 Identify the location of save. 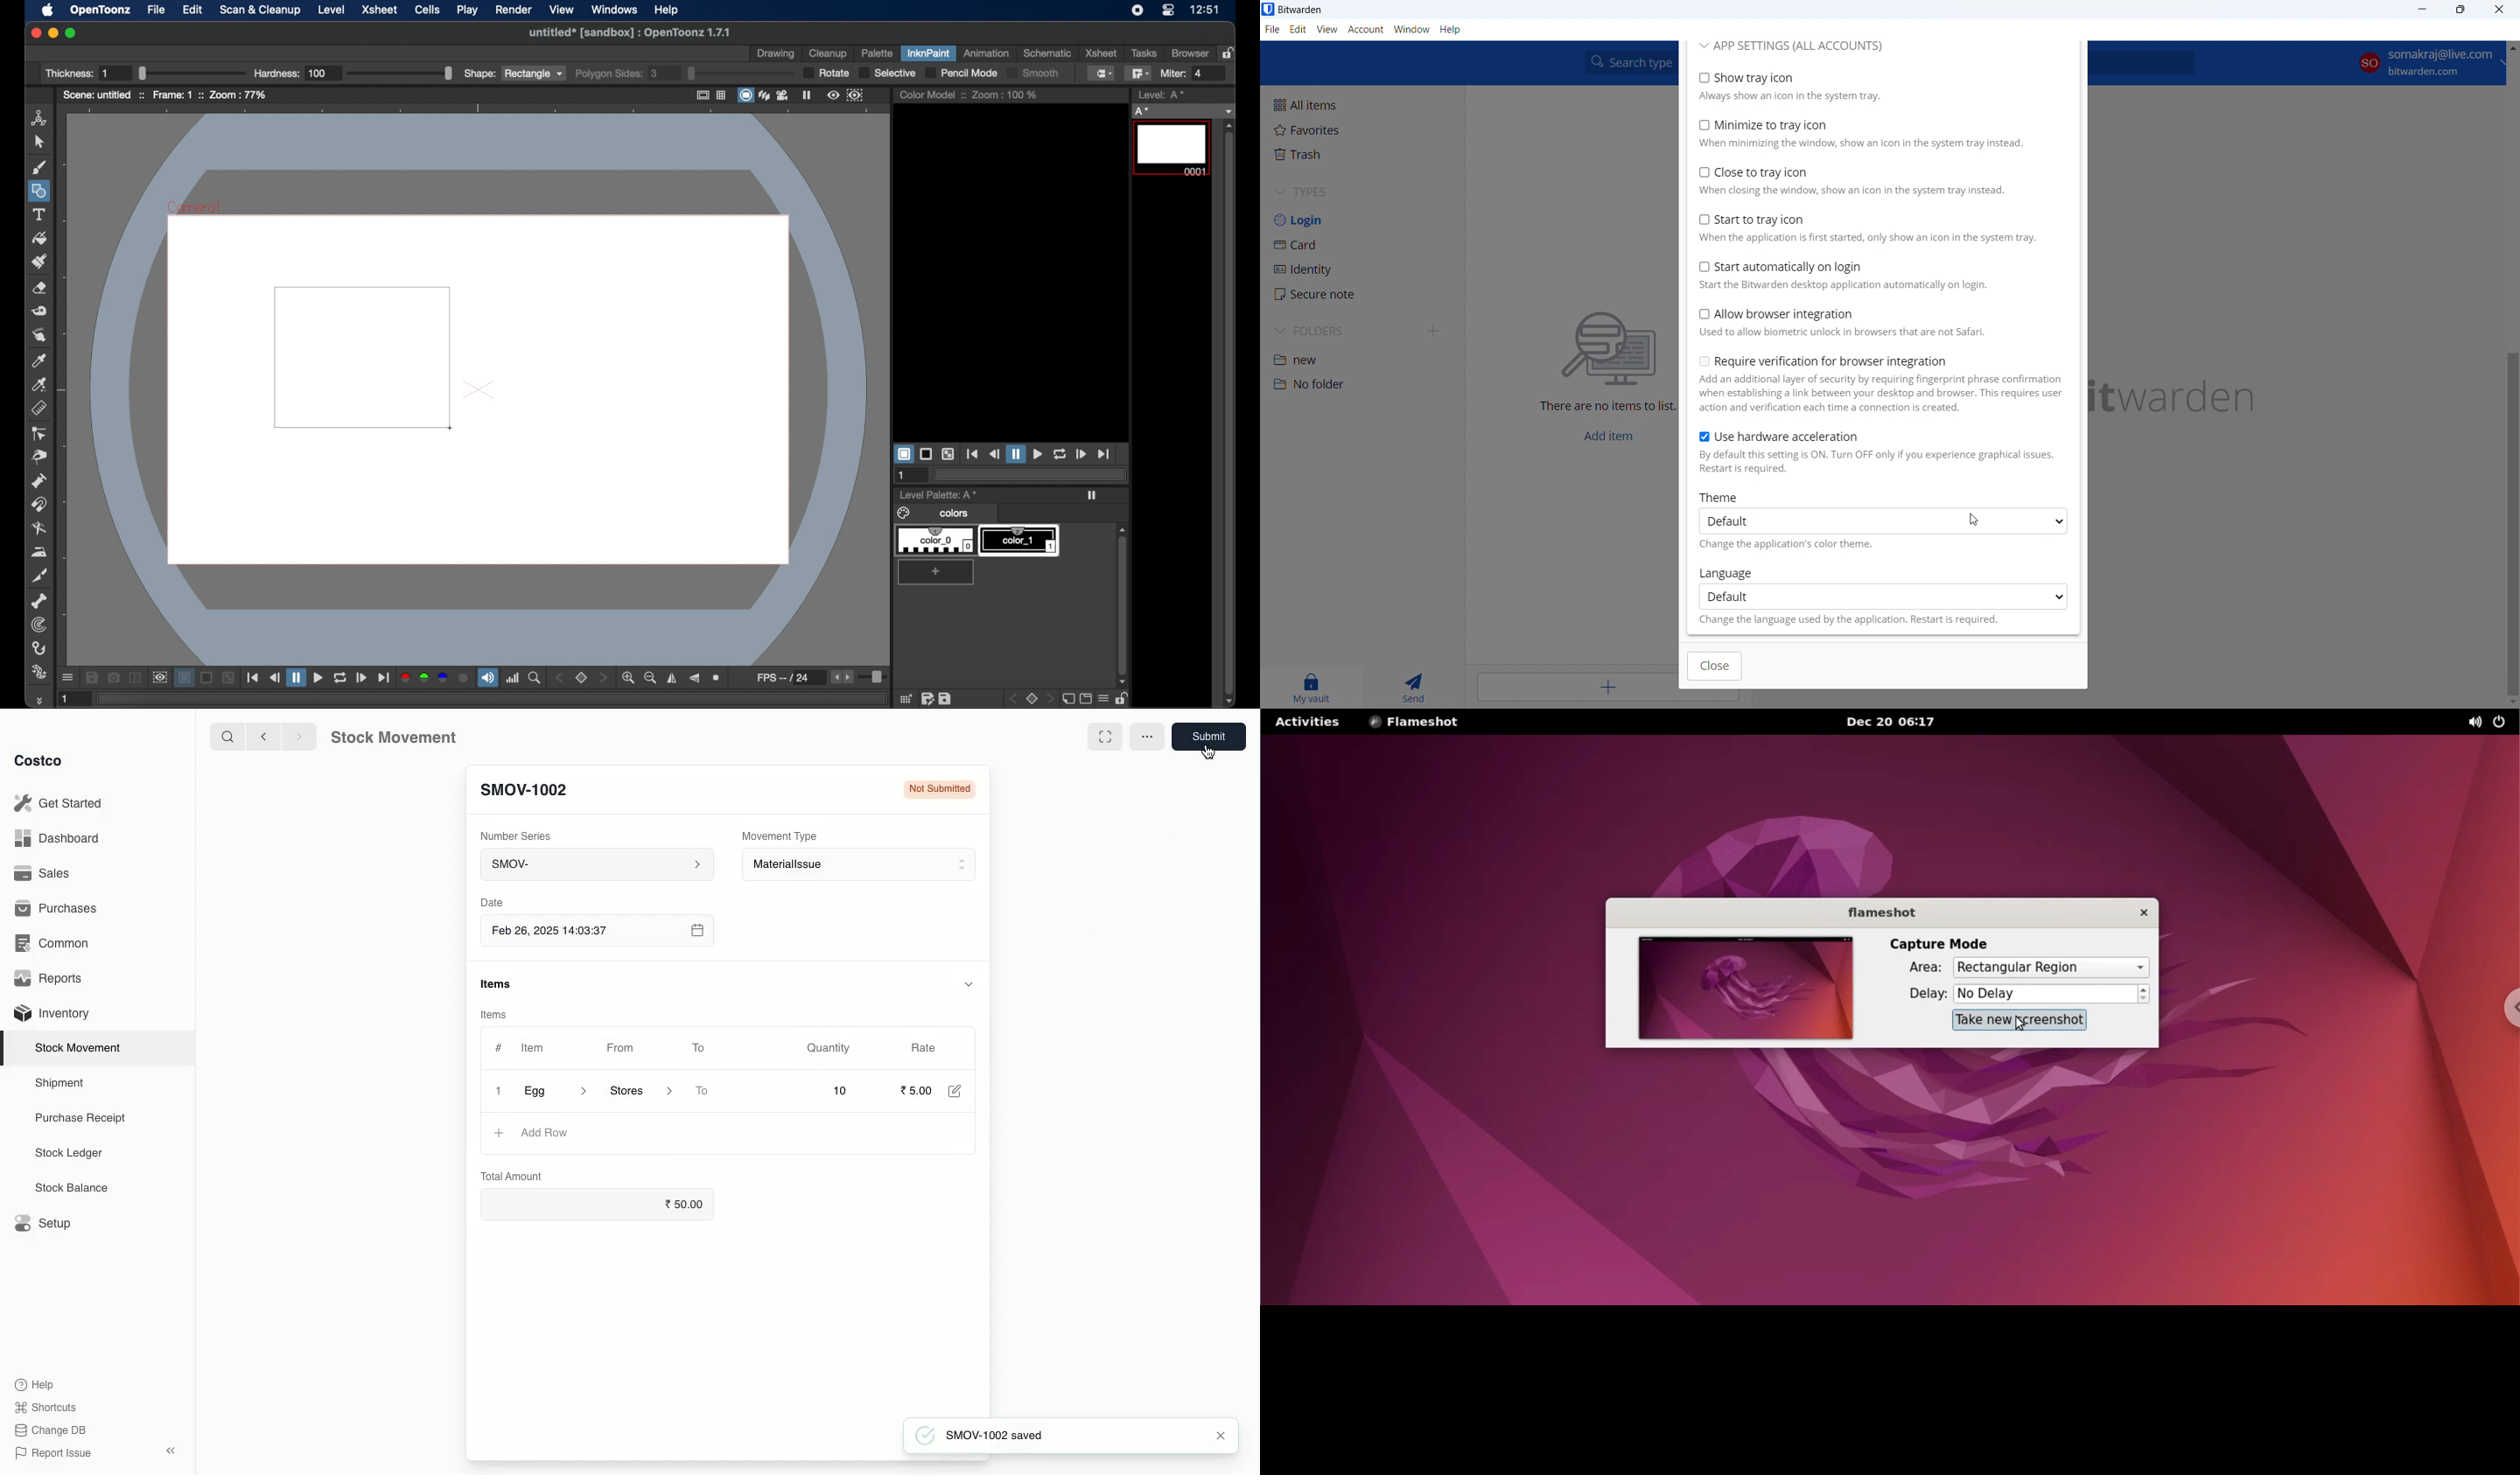
(1212, 736).